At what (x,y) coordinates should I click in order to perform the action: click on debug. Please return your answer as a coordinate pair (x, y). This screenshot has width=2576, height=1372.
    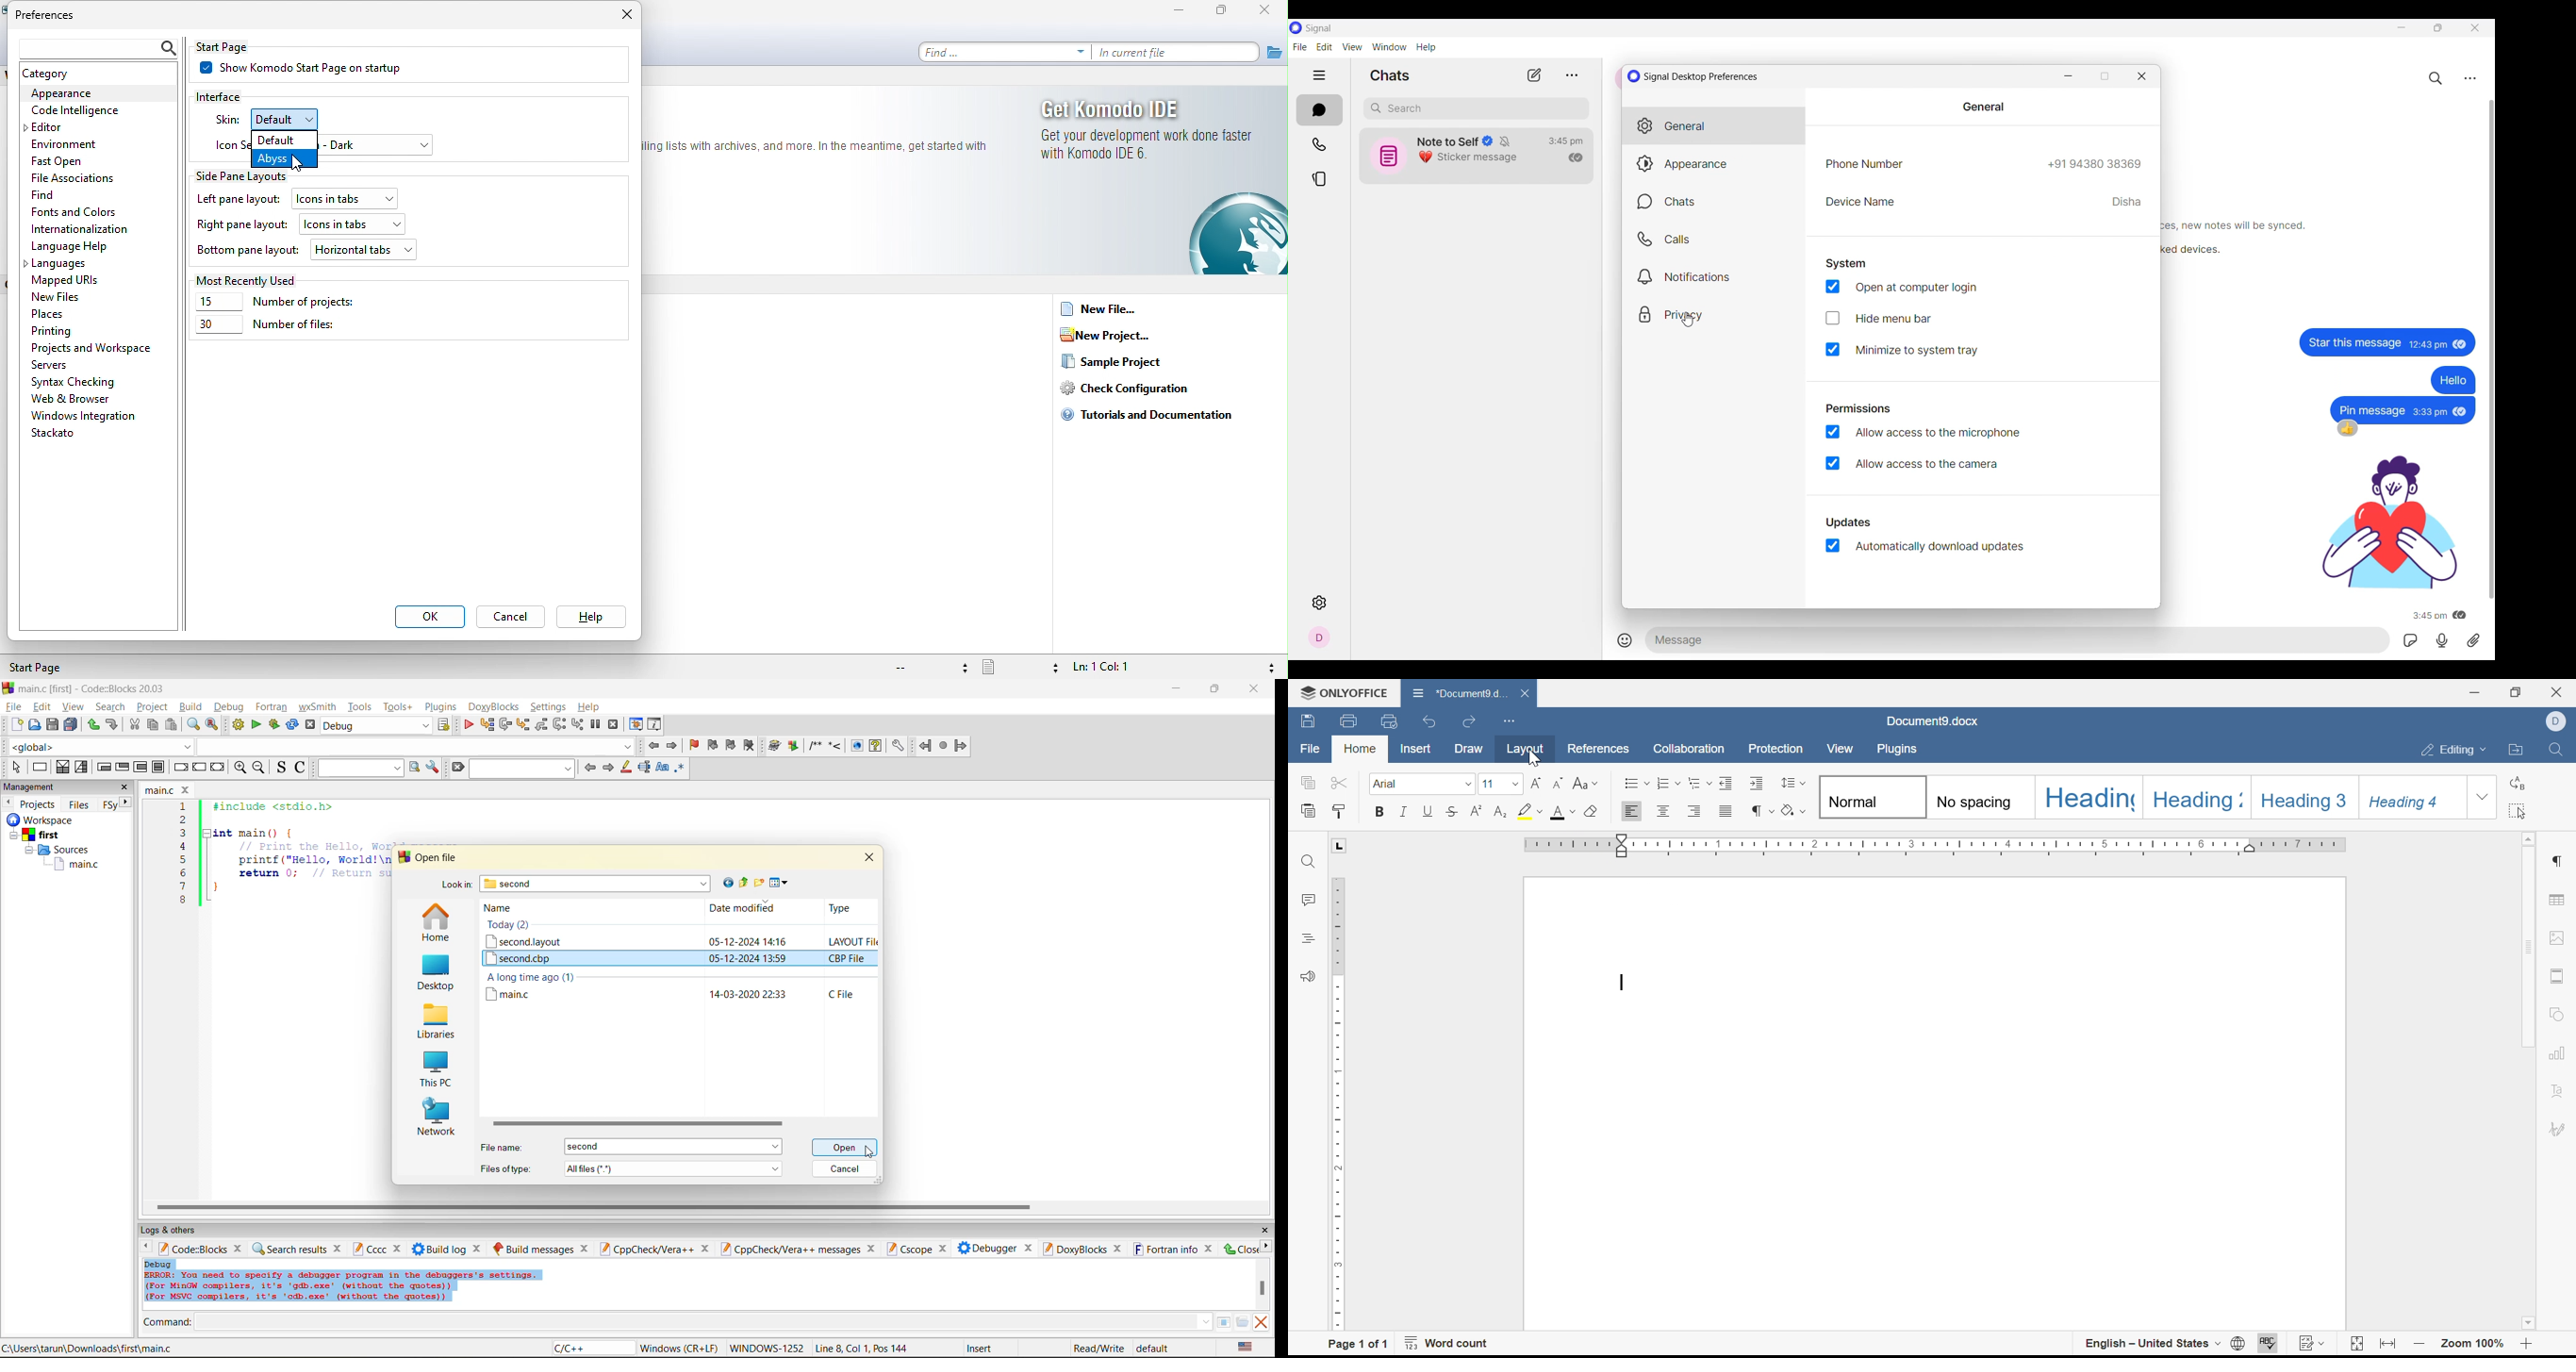
    Looking at the image, I should click on (227, 707).